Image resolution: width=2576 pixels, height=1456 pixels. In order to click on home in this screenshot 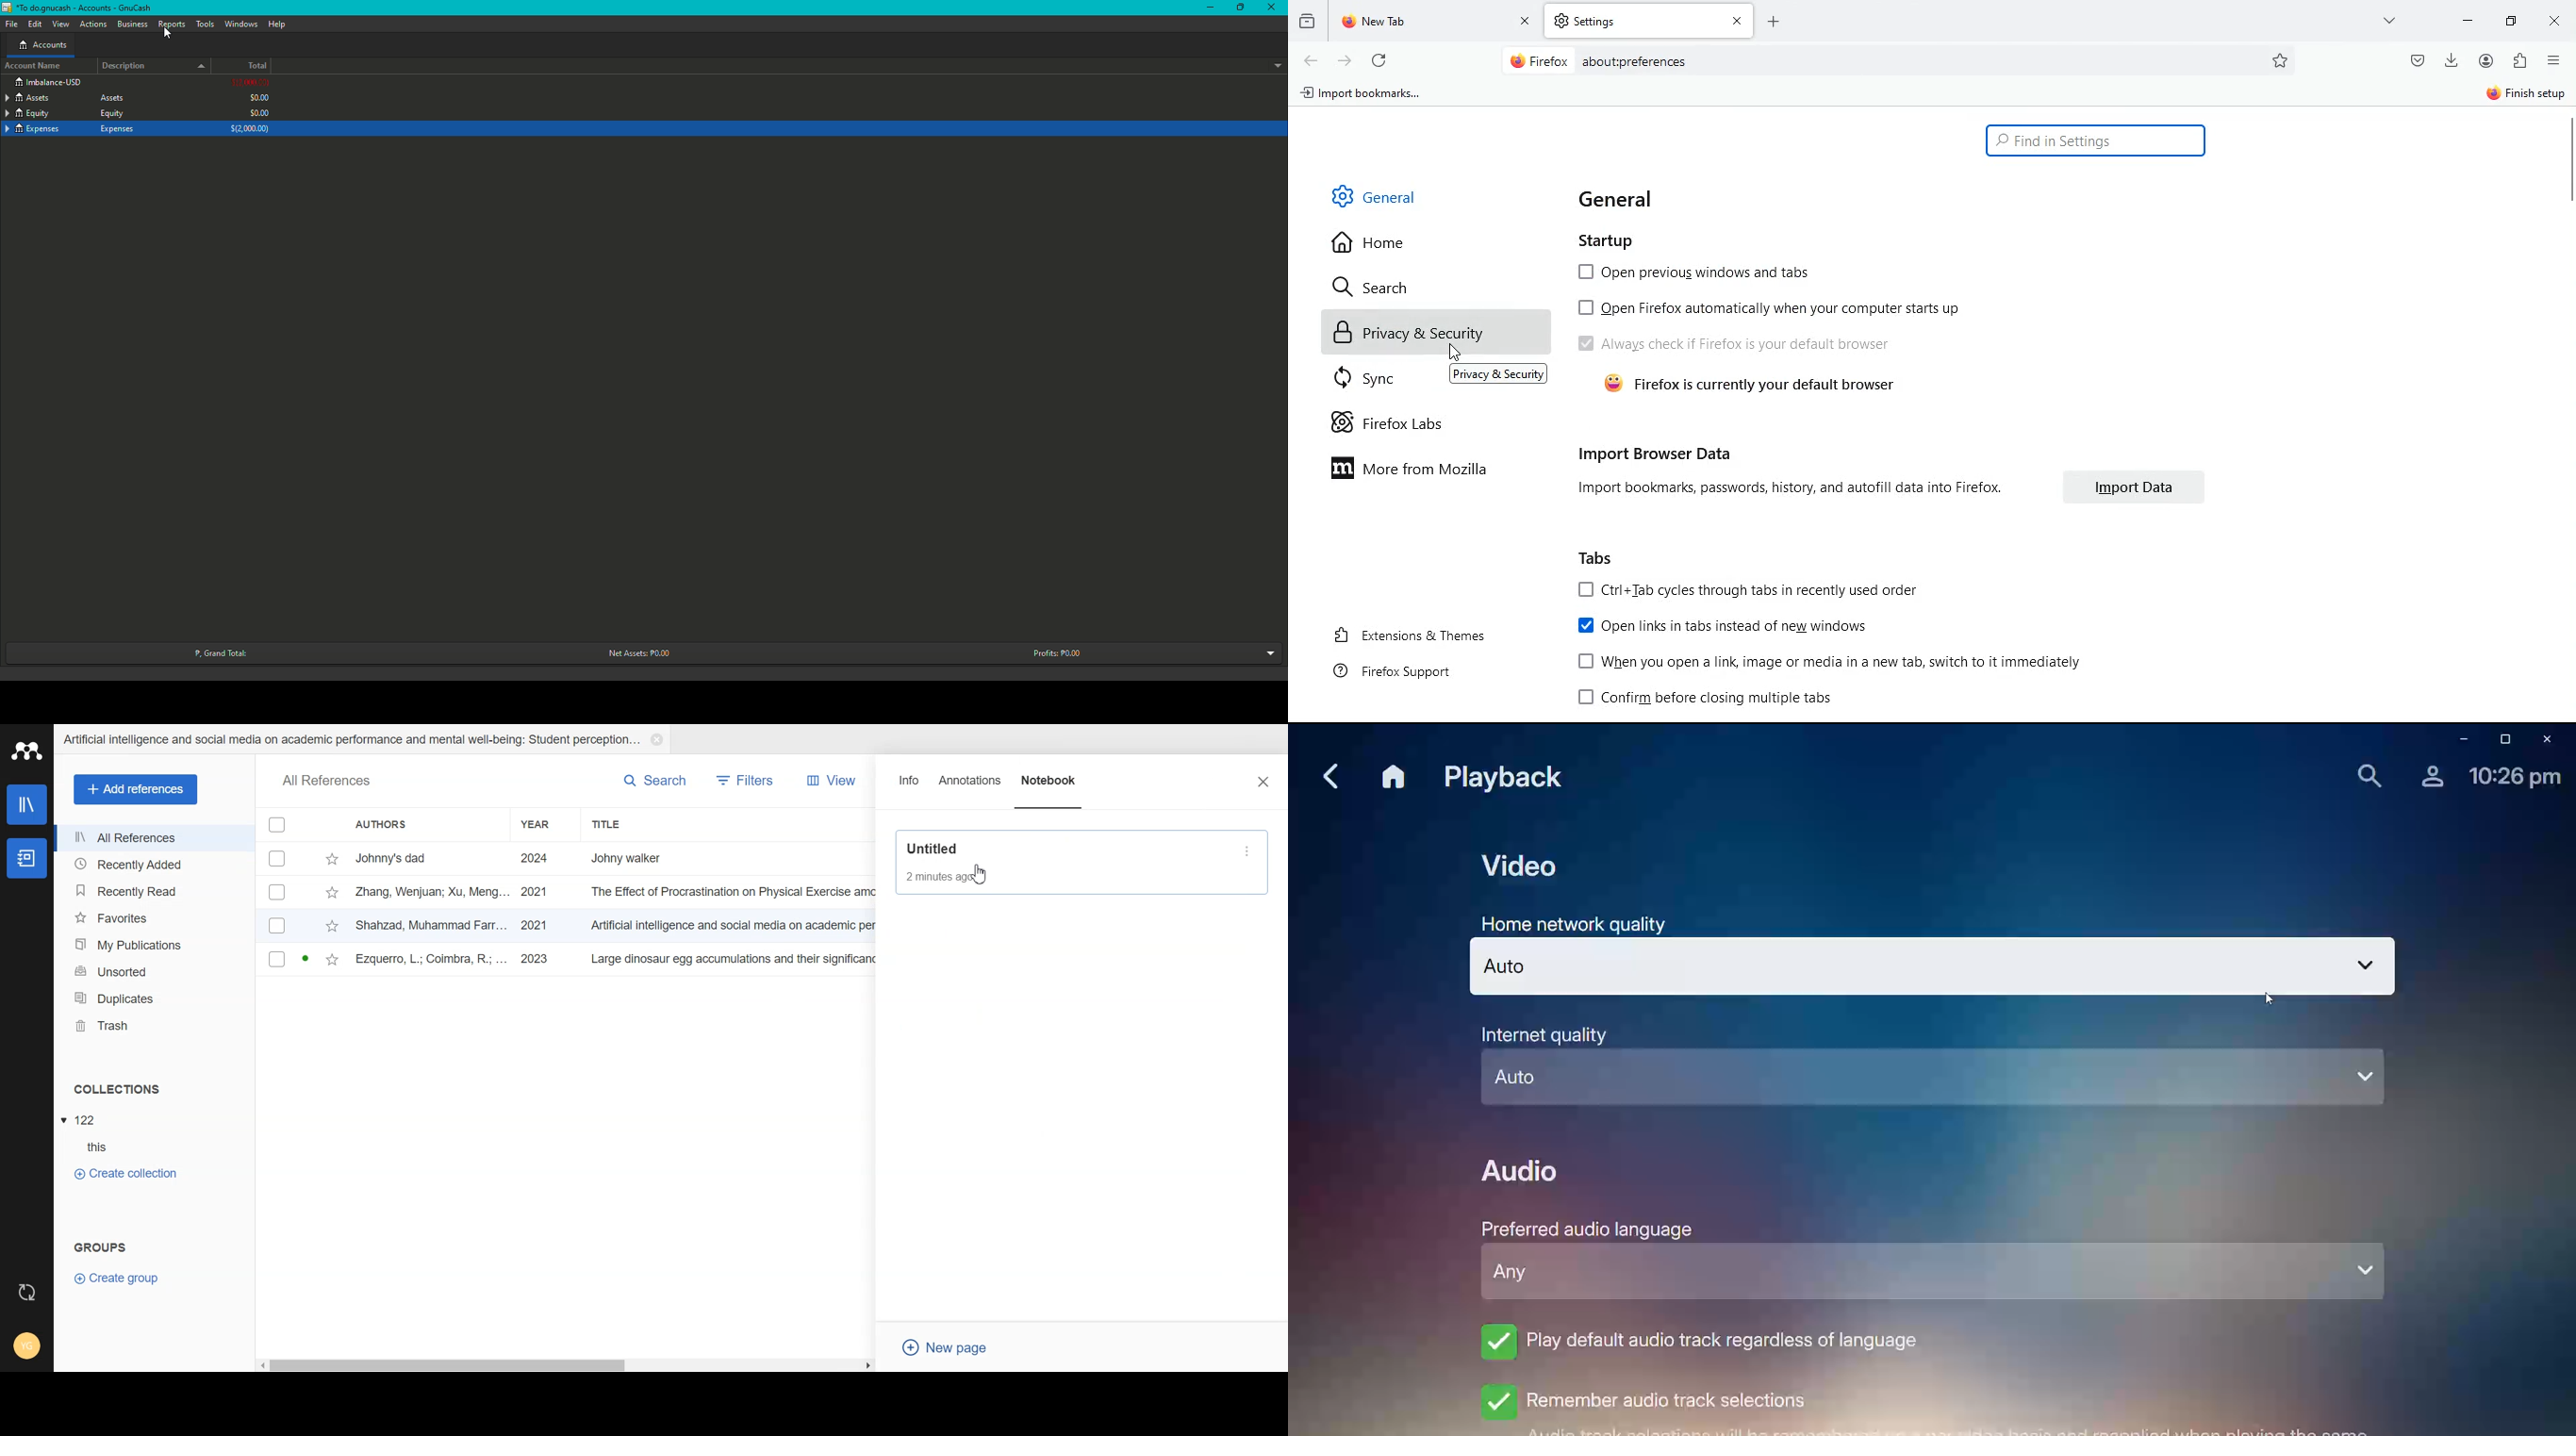, I will do `click(1377, 242)`.